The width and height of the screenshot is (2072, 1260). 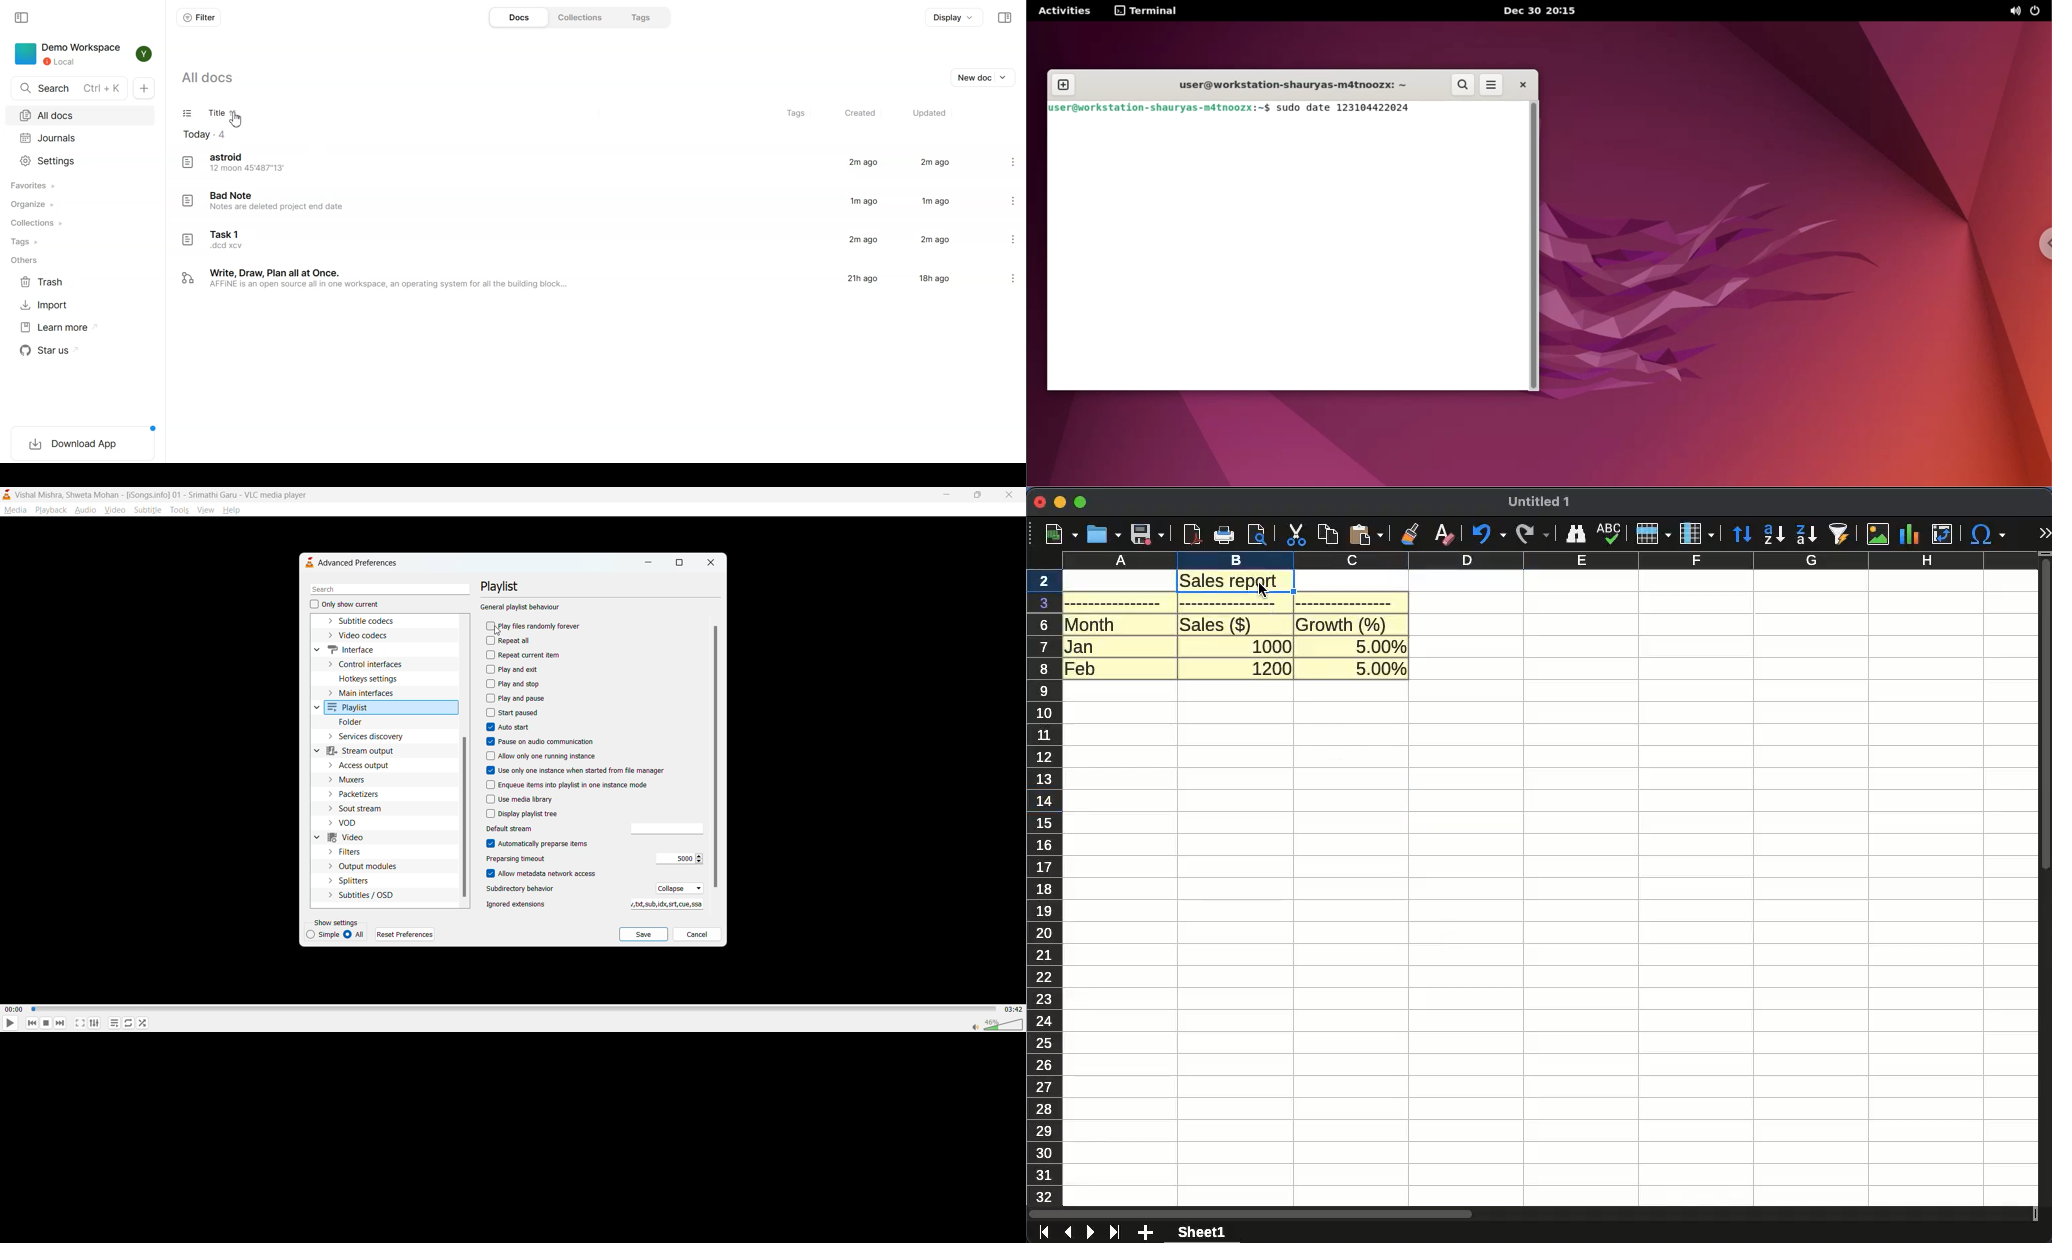 I want to click on growth (%), so click(x=1343, y=624).